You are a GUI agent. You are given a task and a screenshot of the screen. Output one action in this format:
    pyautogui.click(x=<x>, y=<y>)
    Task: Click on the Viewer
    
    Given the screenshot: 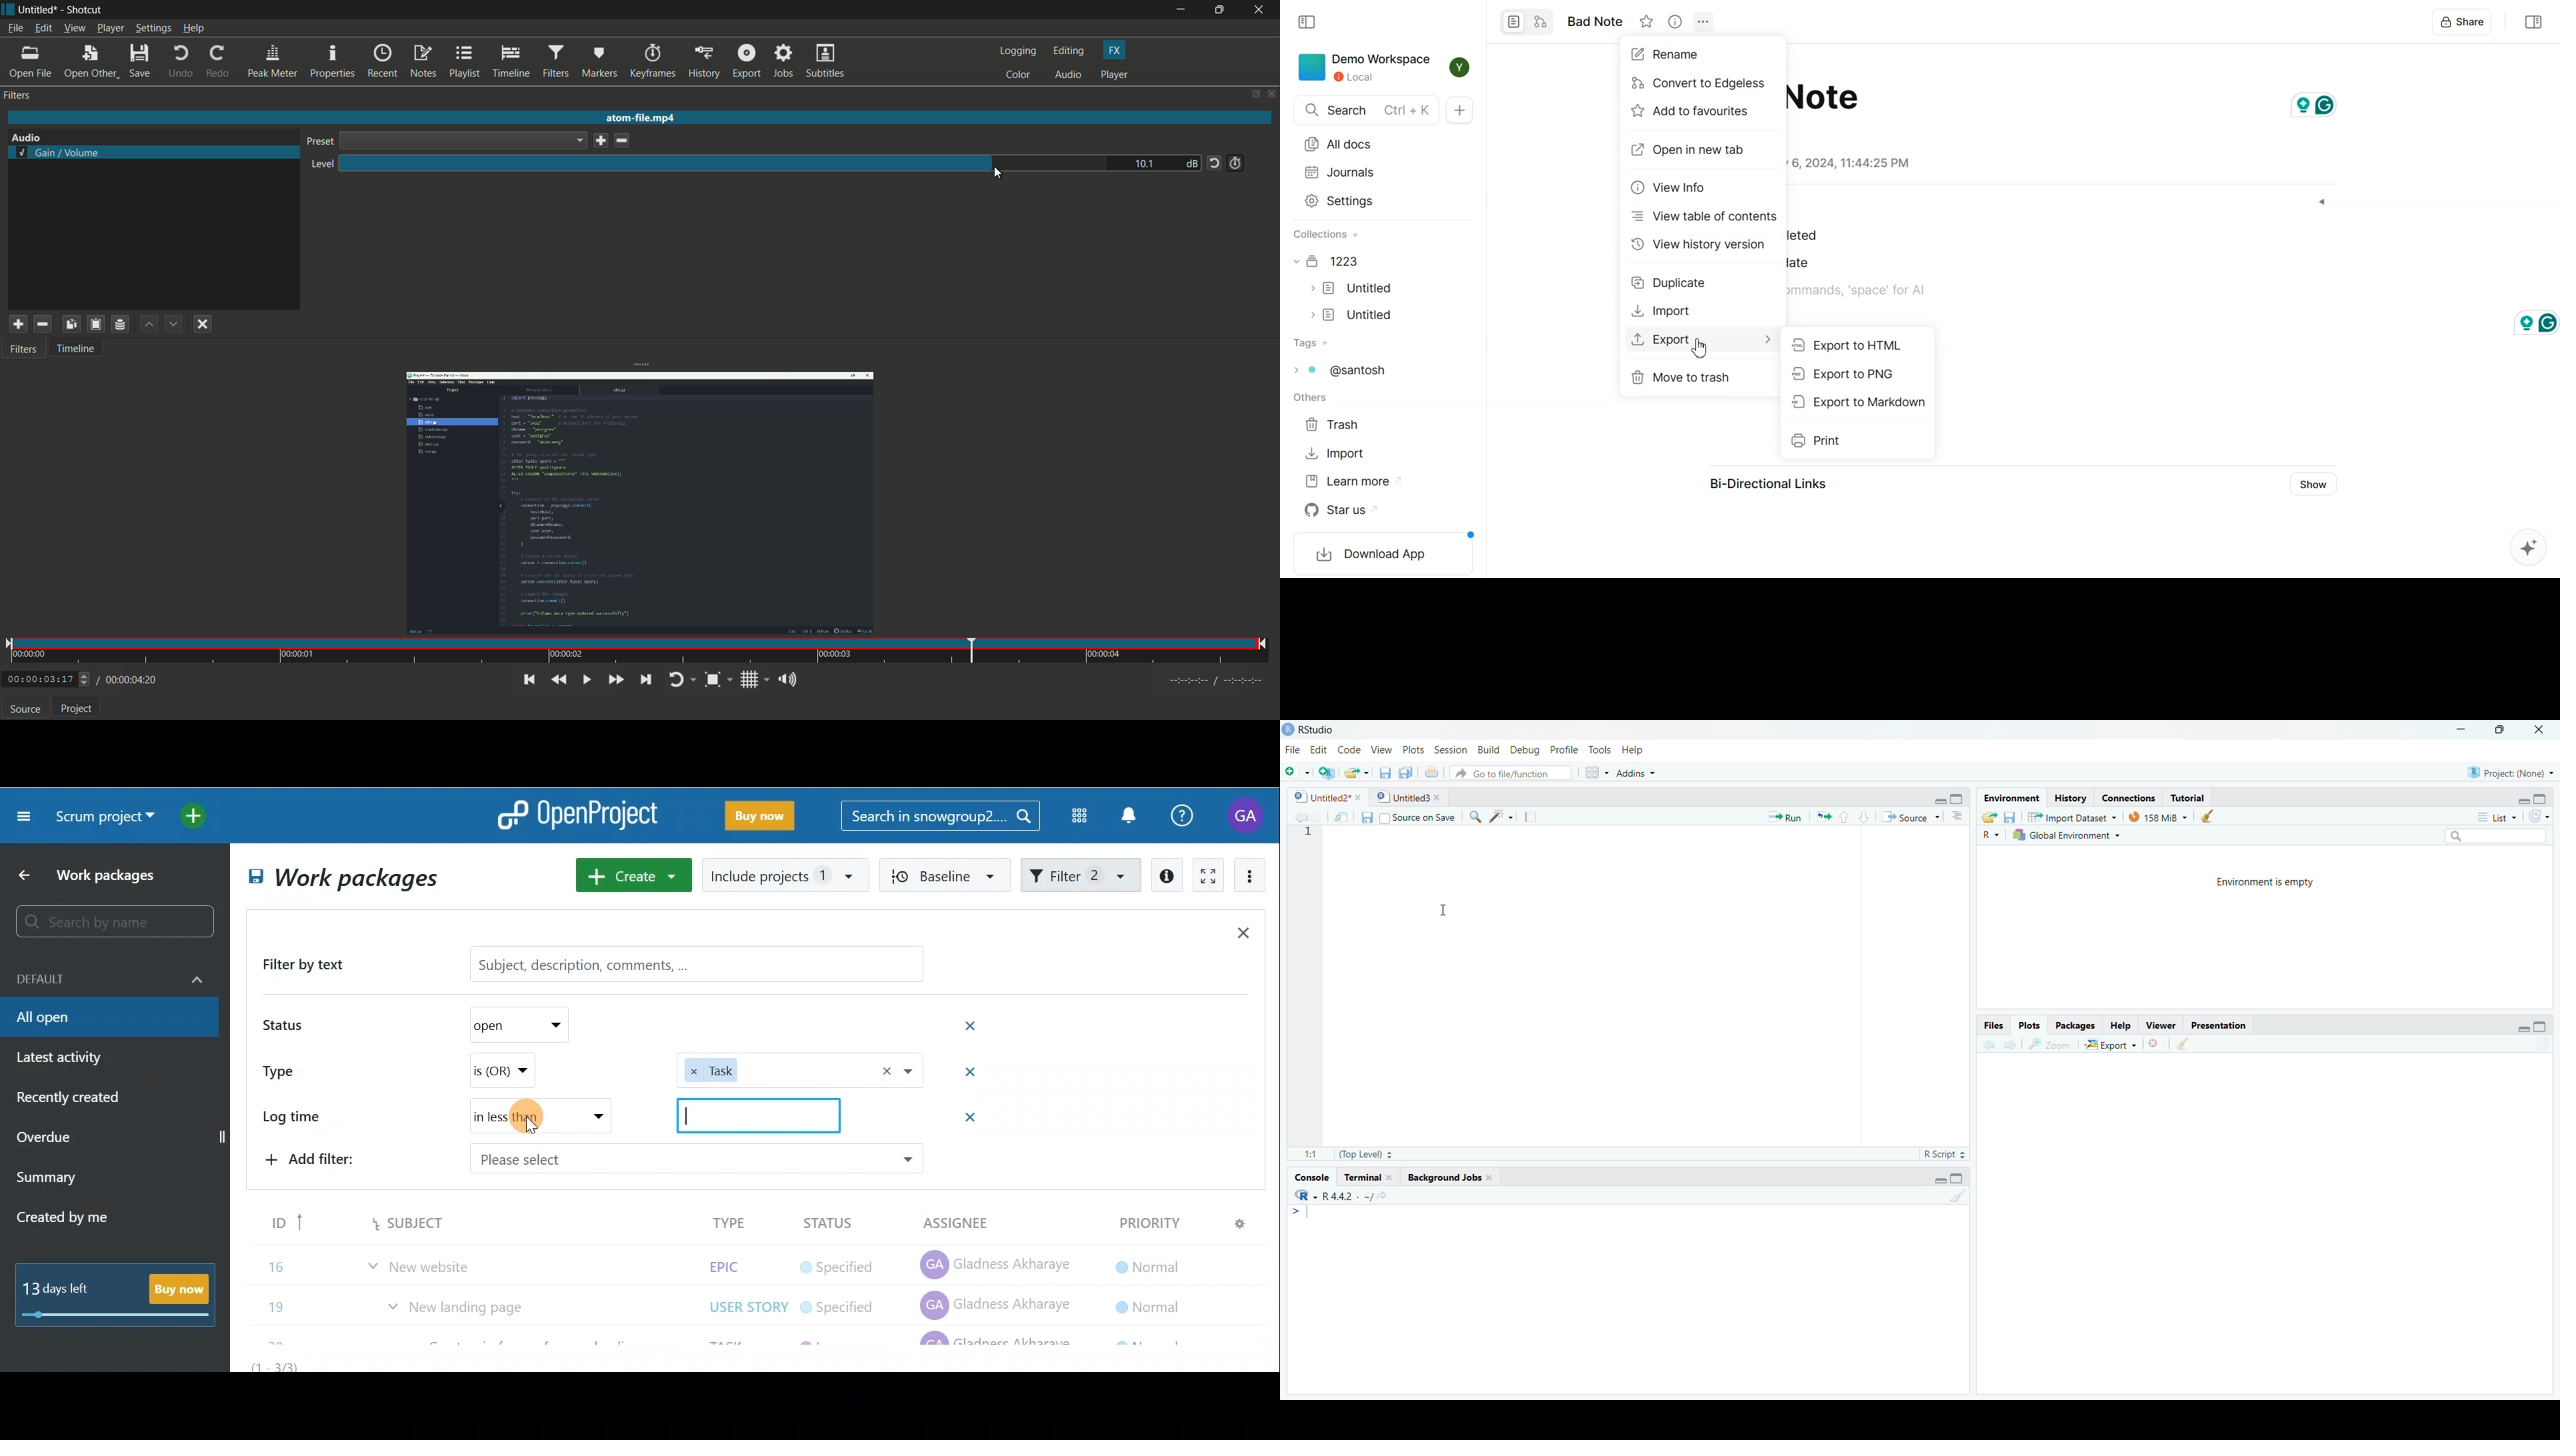 What is the action you would take?
    pyautogui.click(x=2161, y=1025)
    